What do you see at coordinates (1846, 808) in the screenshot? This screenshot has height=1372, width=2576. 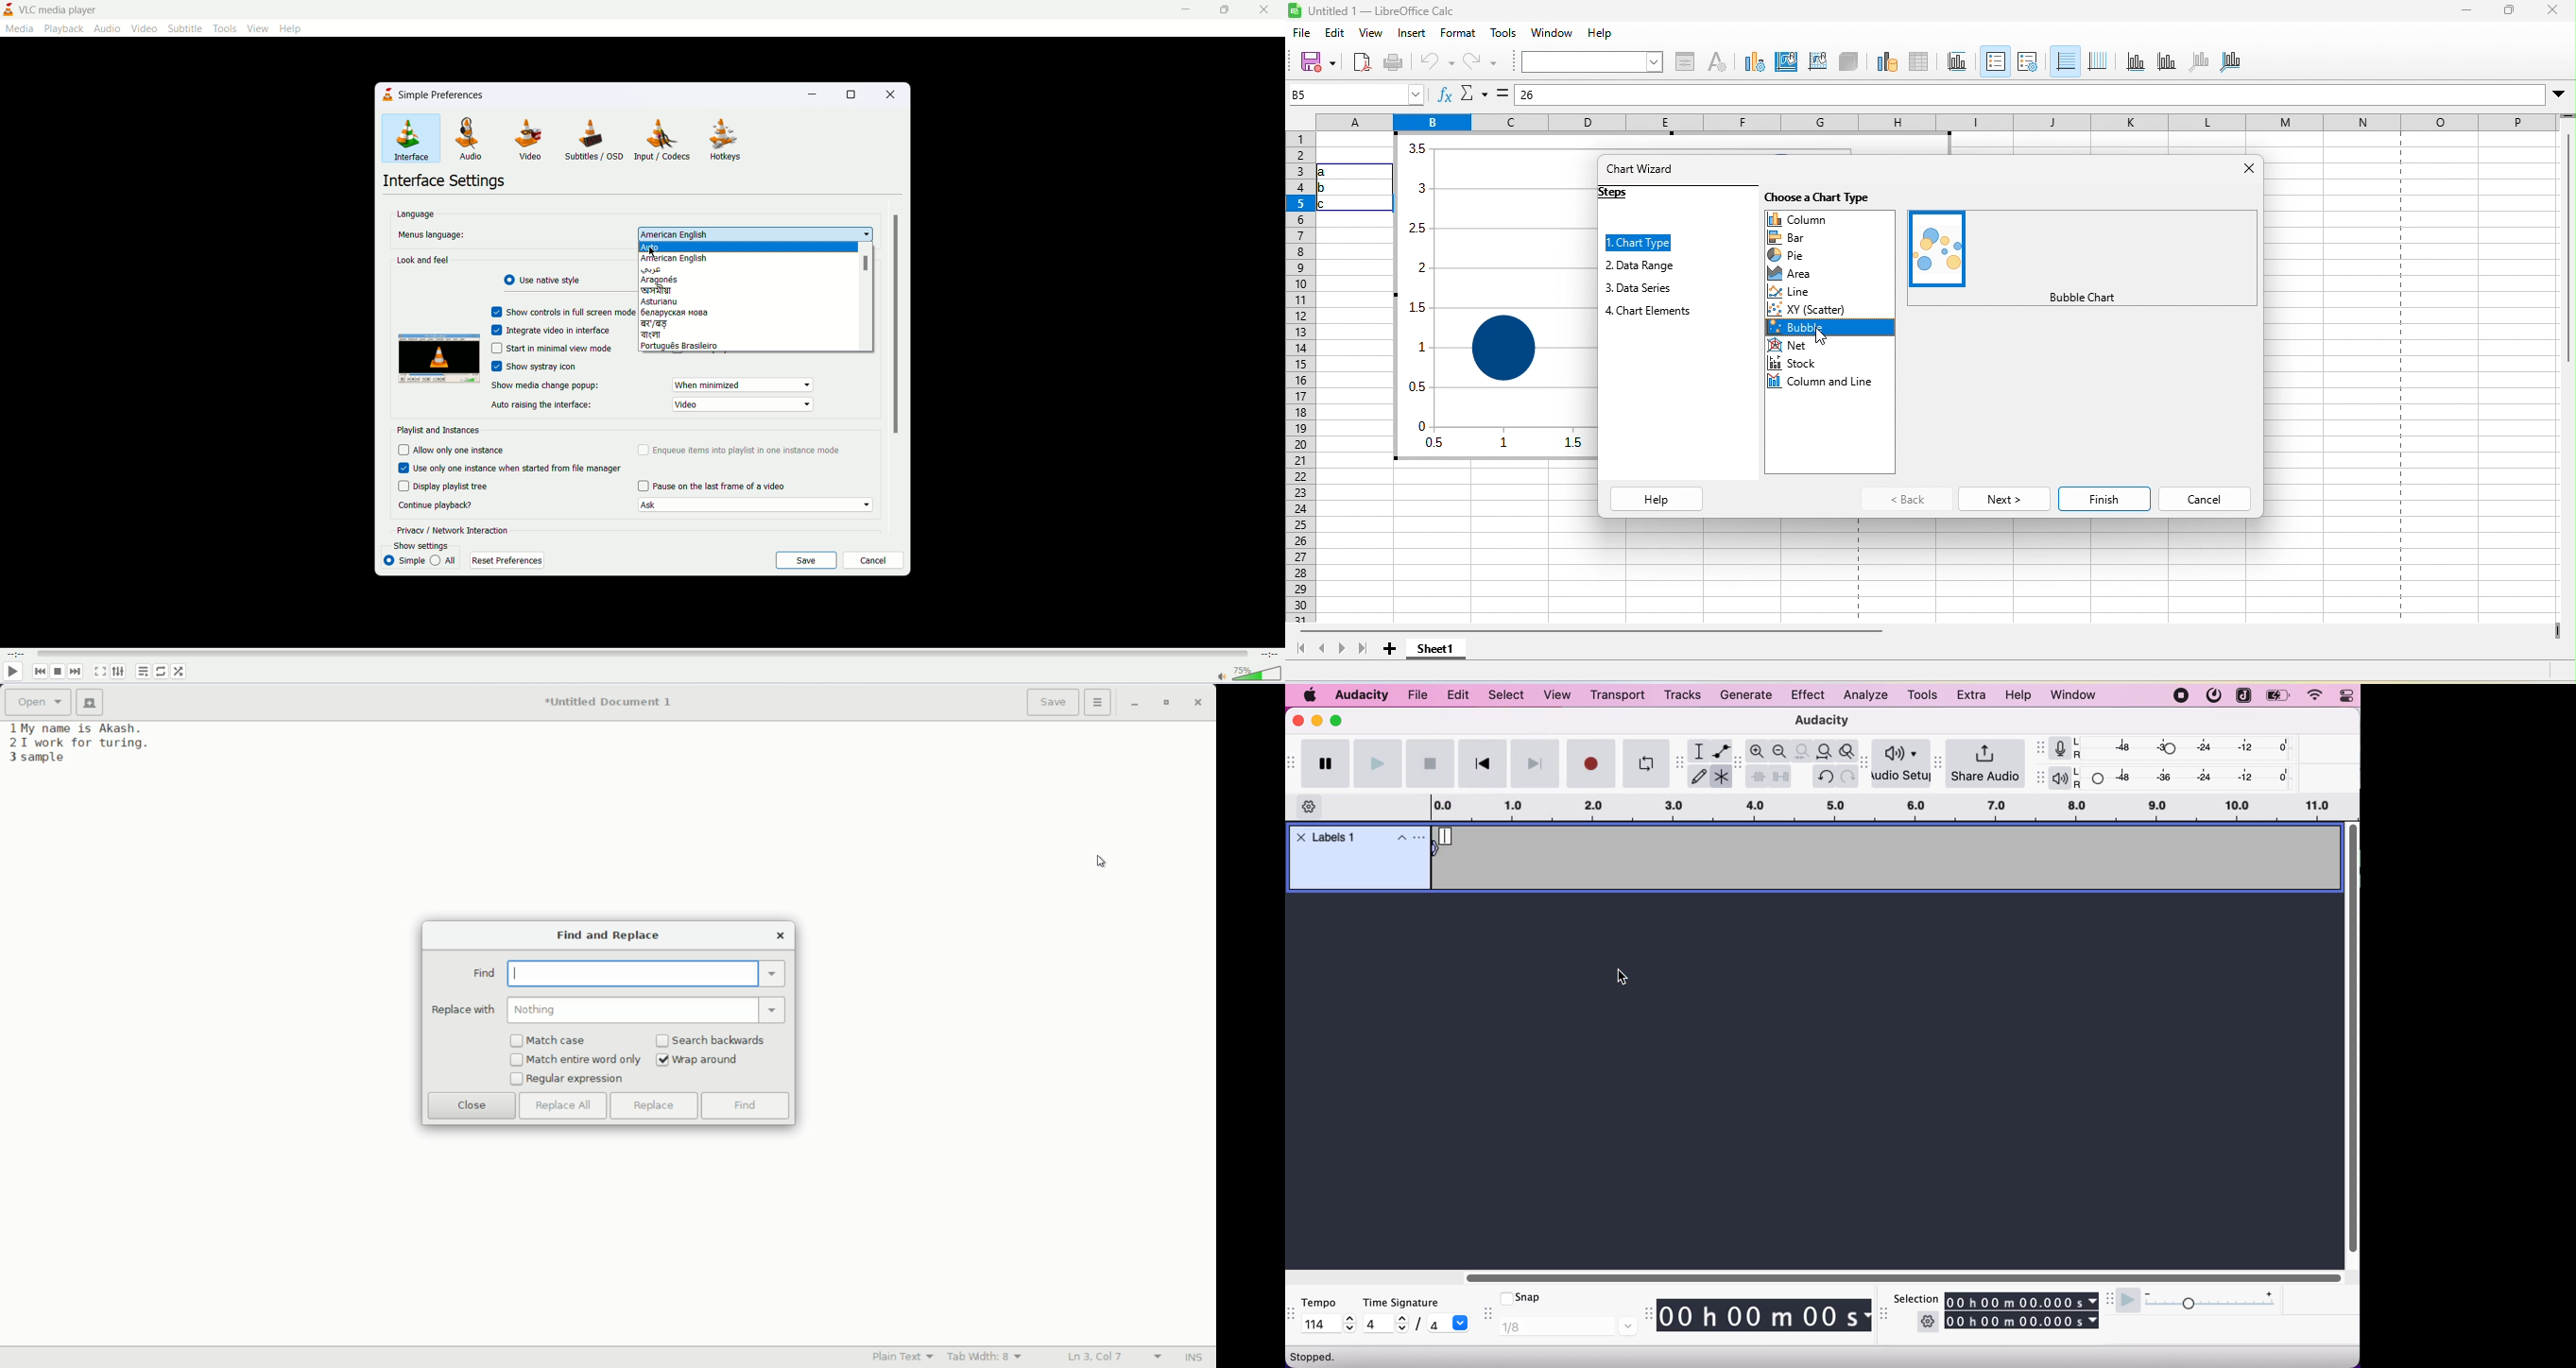 I see `record duration` at bounding box center [1846, 808].